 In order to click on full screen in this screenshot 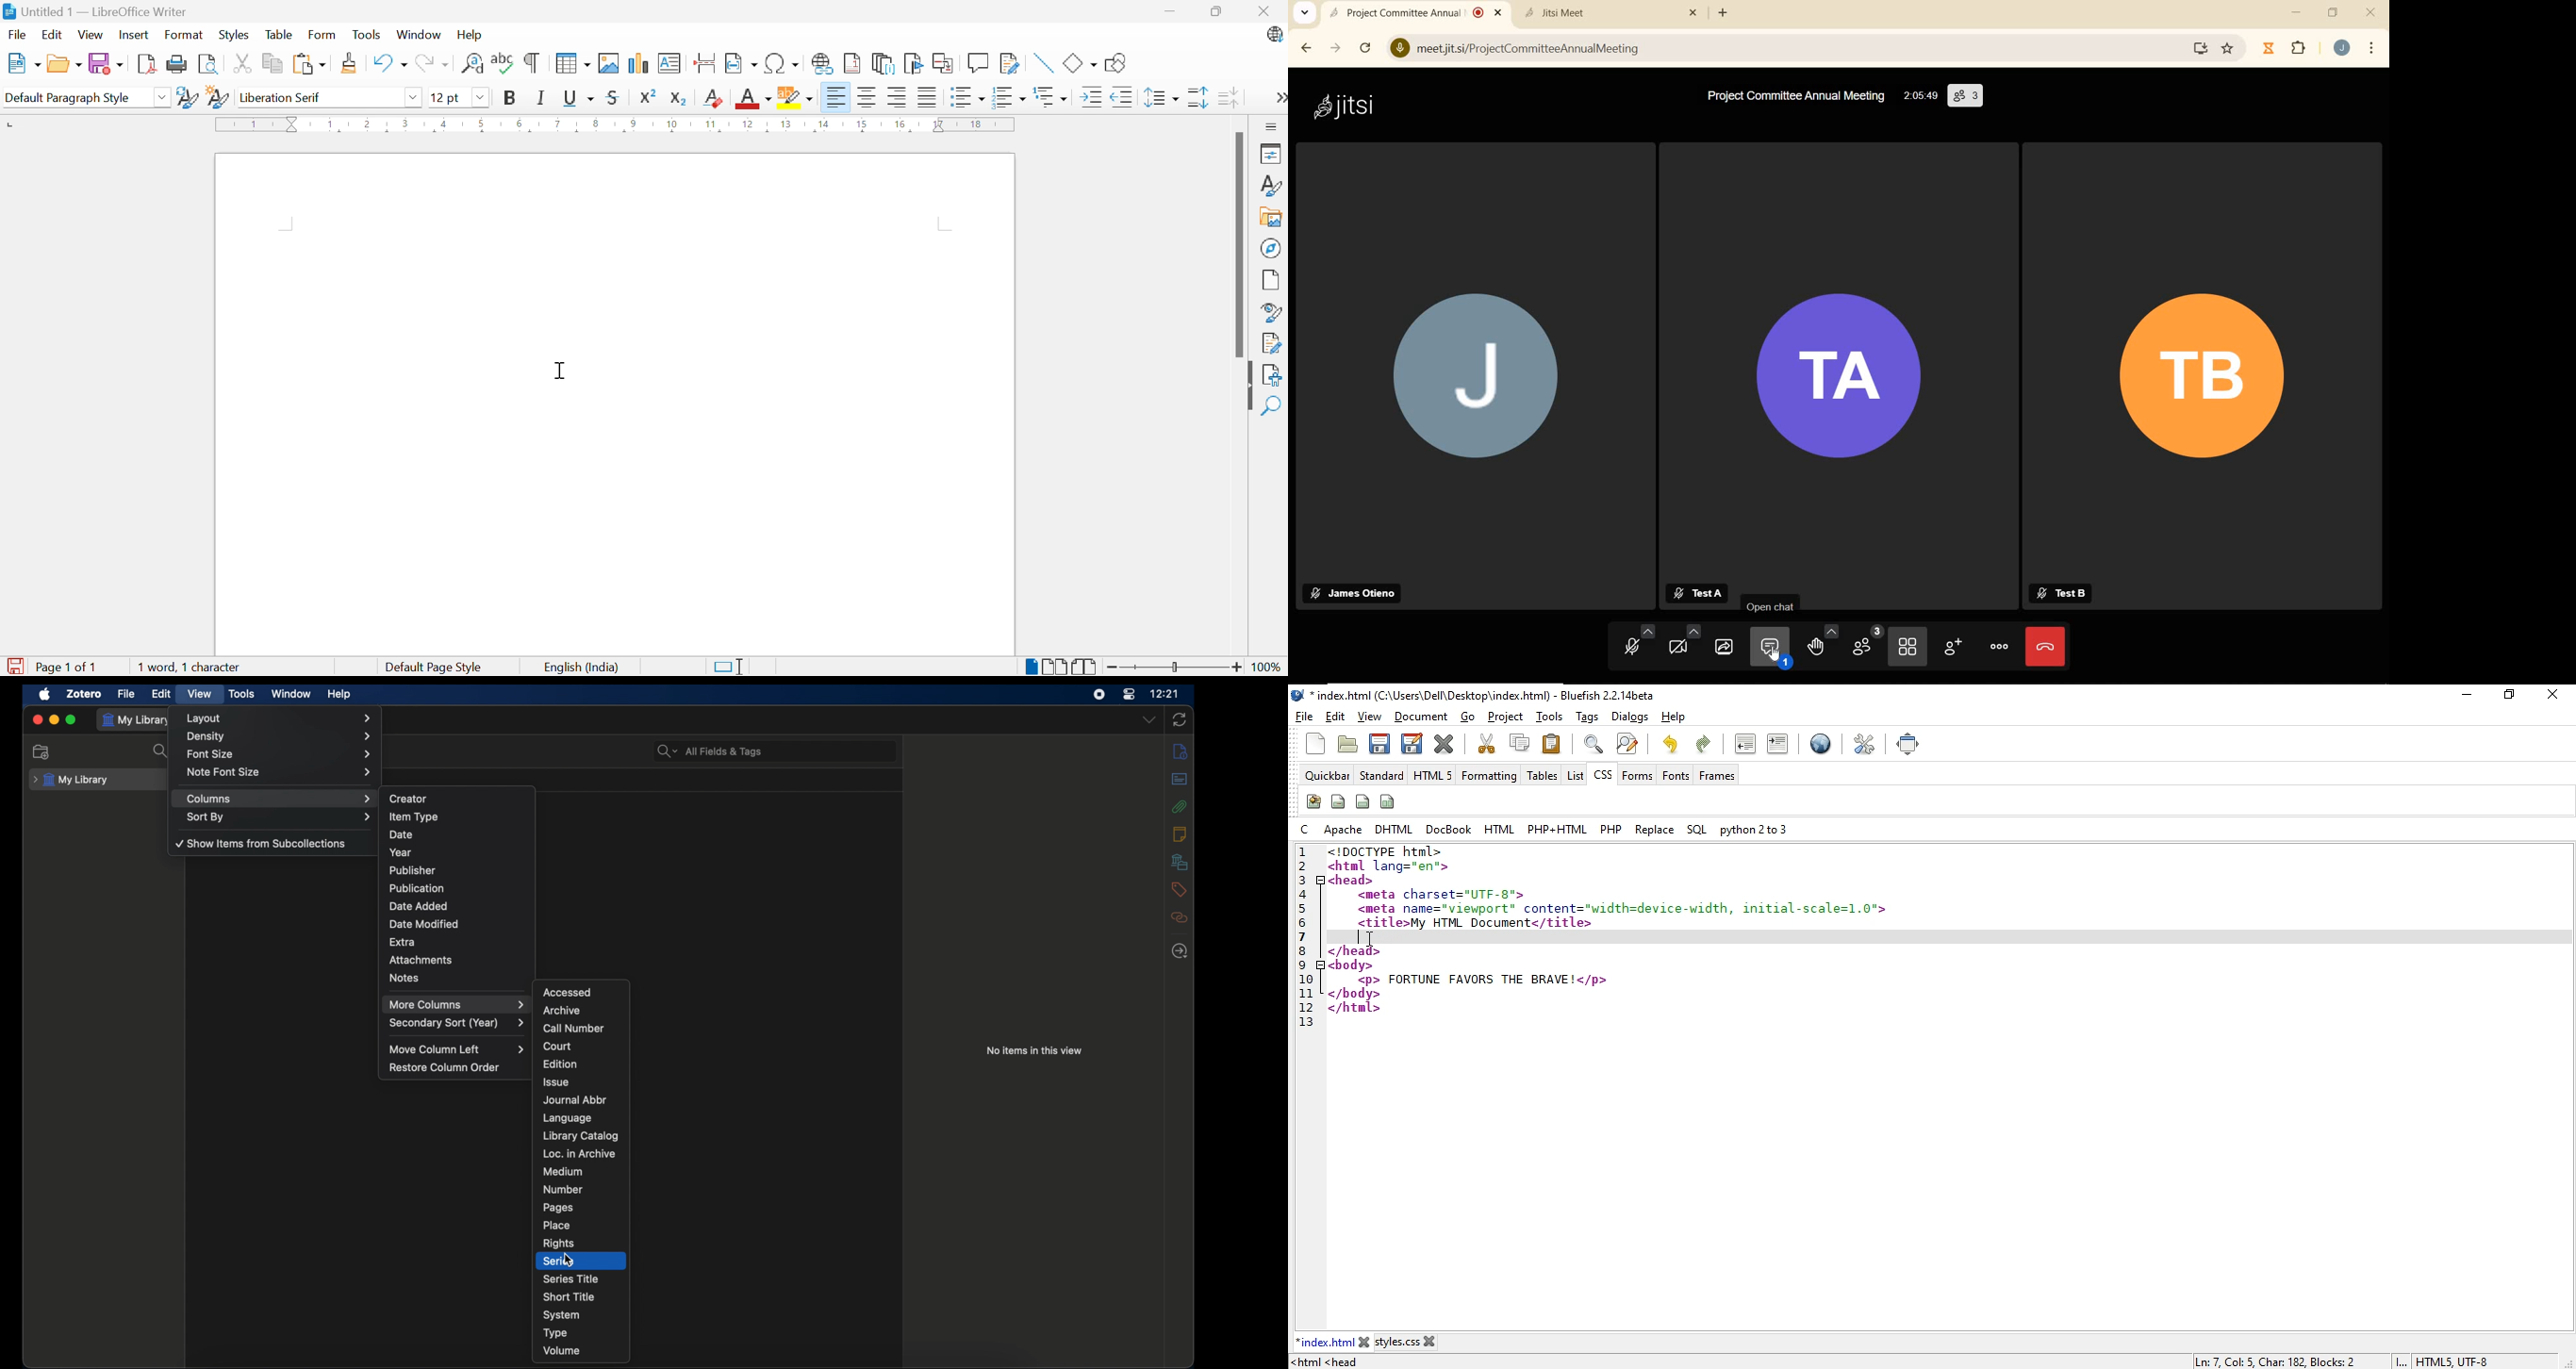, I will do `click(1909, 744)`.